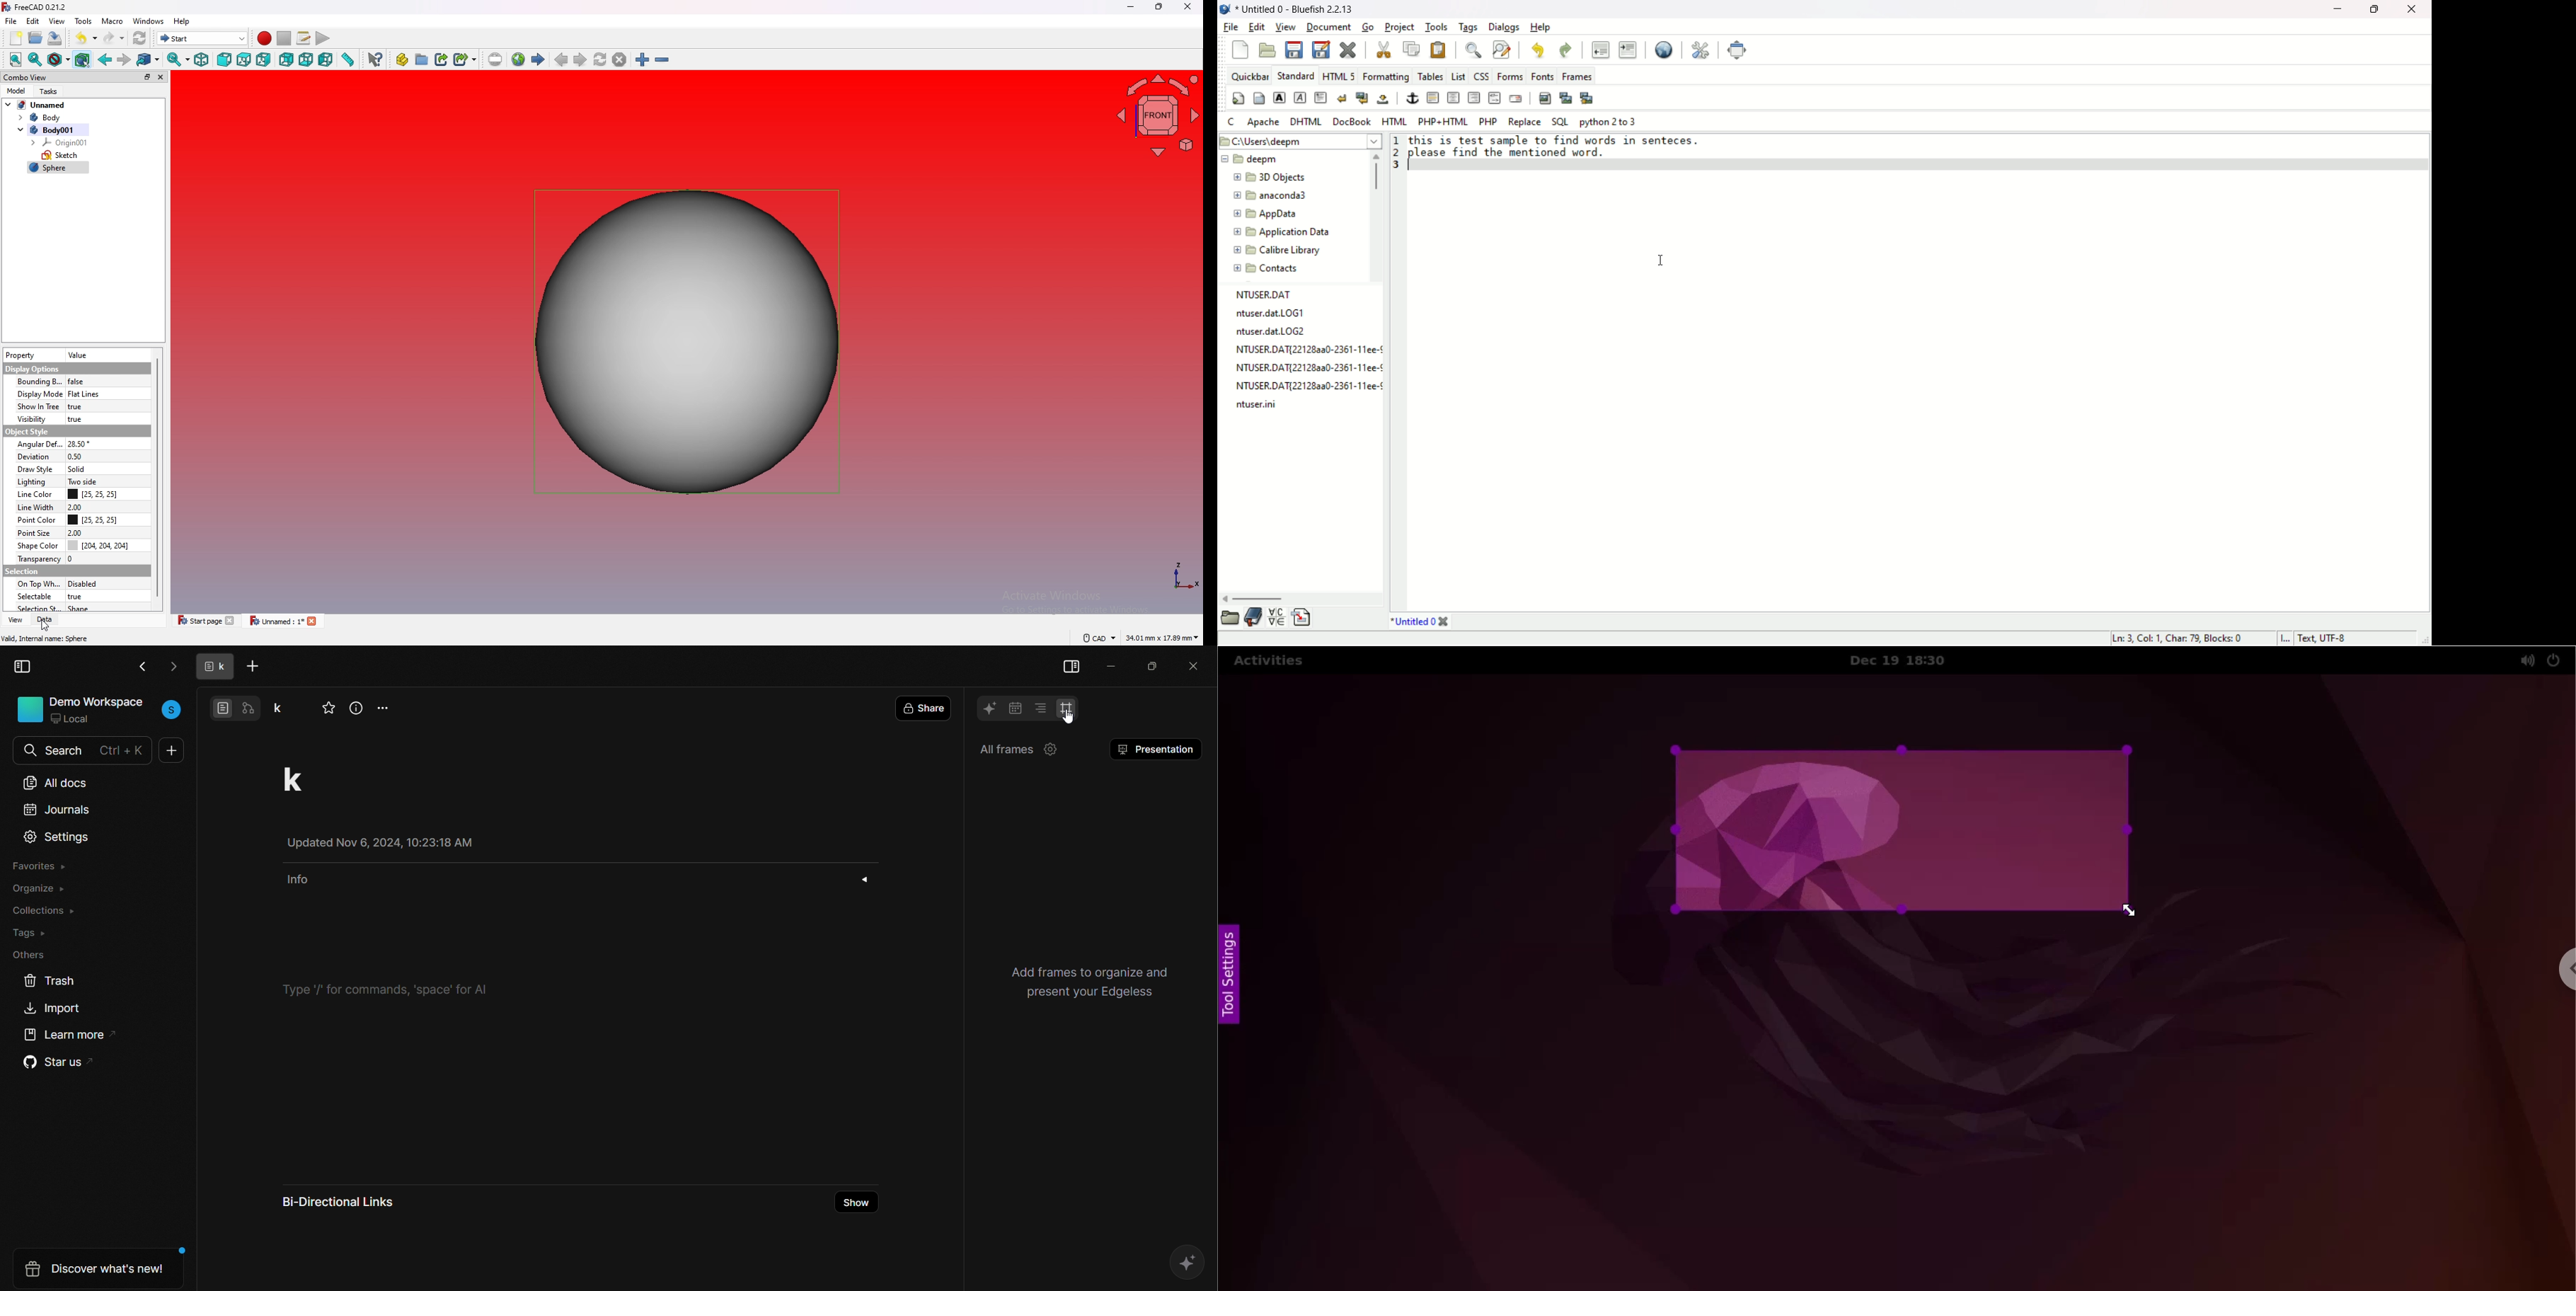  I want to click on Standard, so click(1295, 75).